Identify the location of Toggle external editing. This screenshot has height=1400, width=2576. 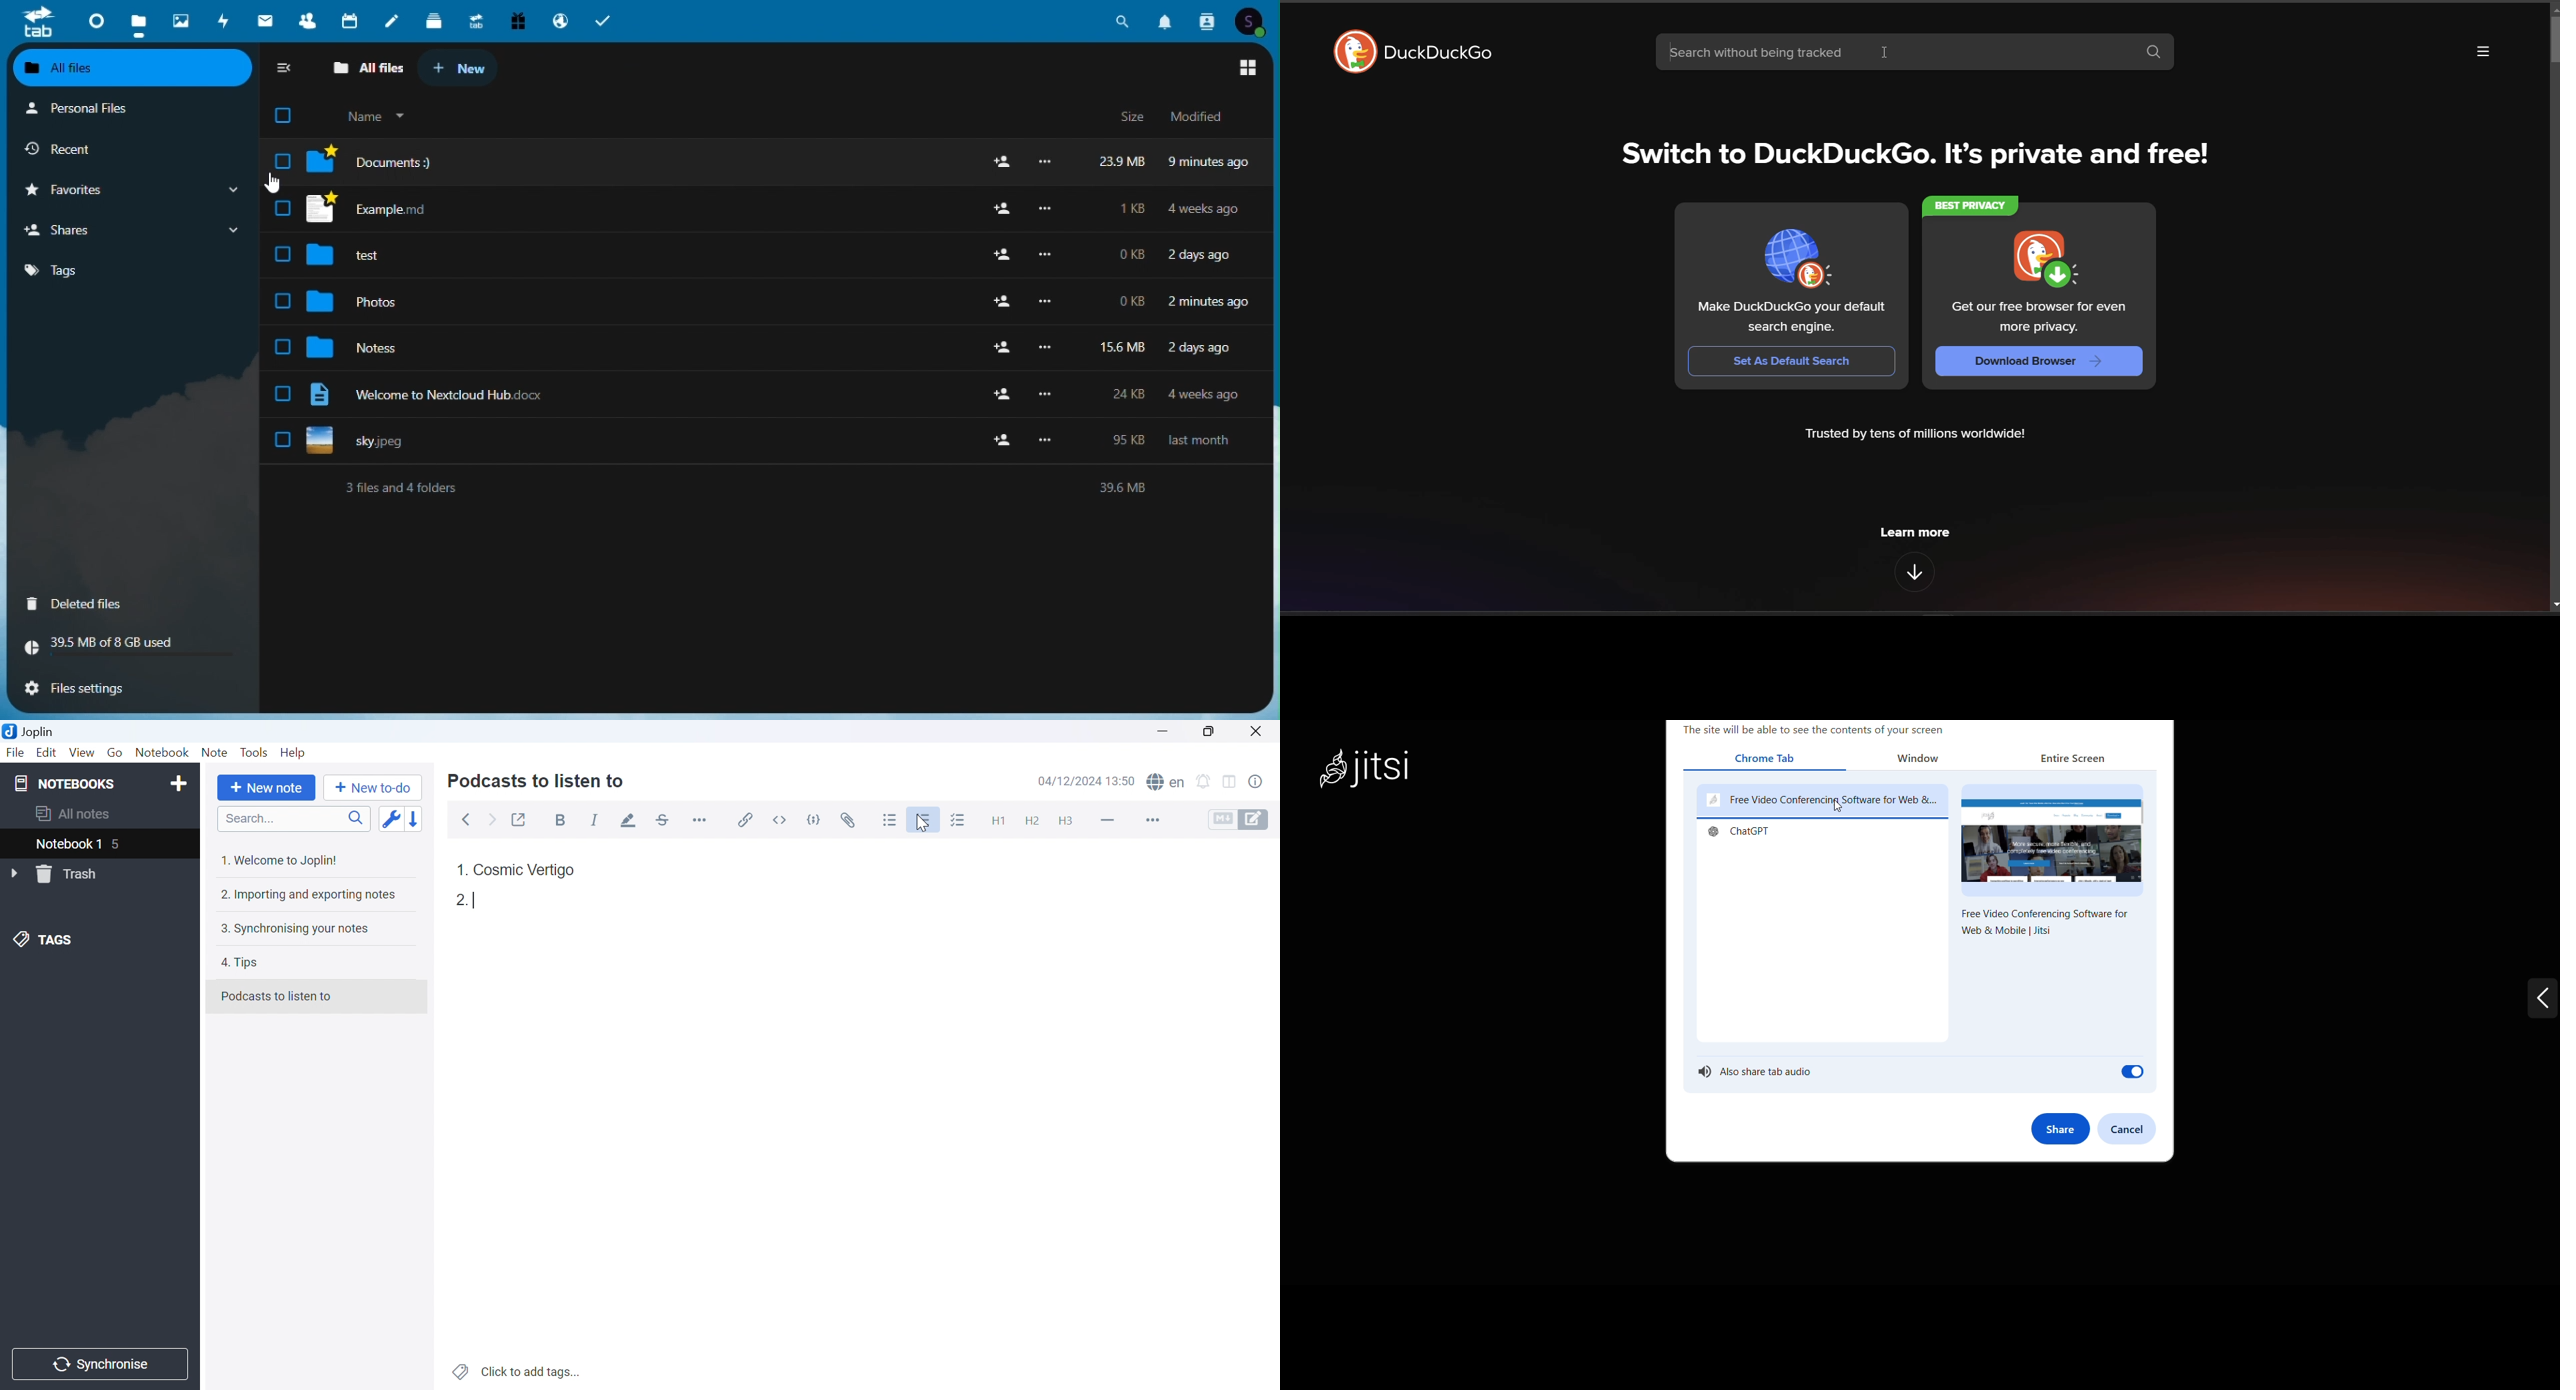
(519, 818).